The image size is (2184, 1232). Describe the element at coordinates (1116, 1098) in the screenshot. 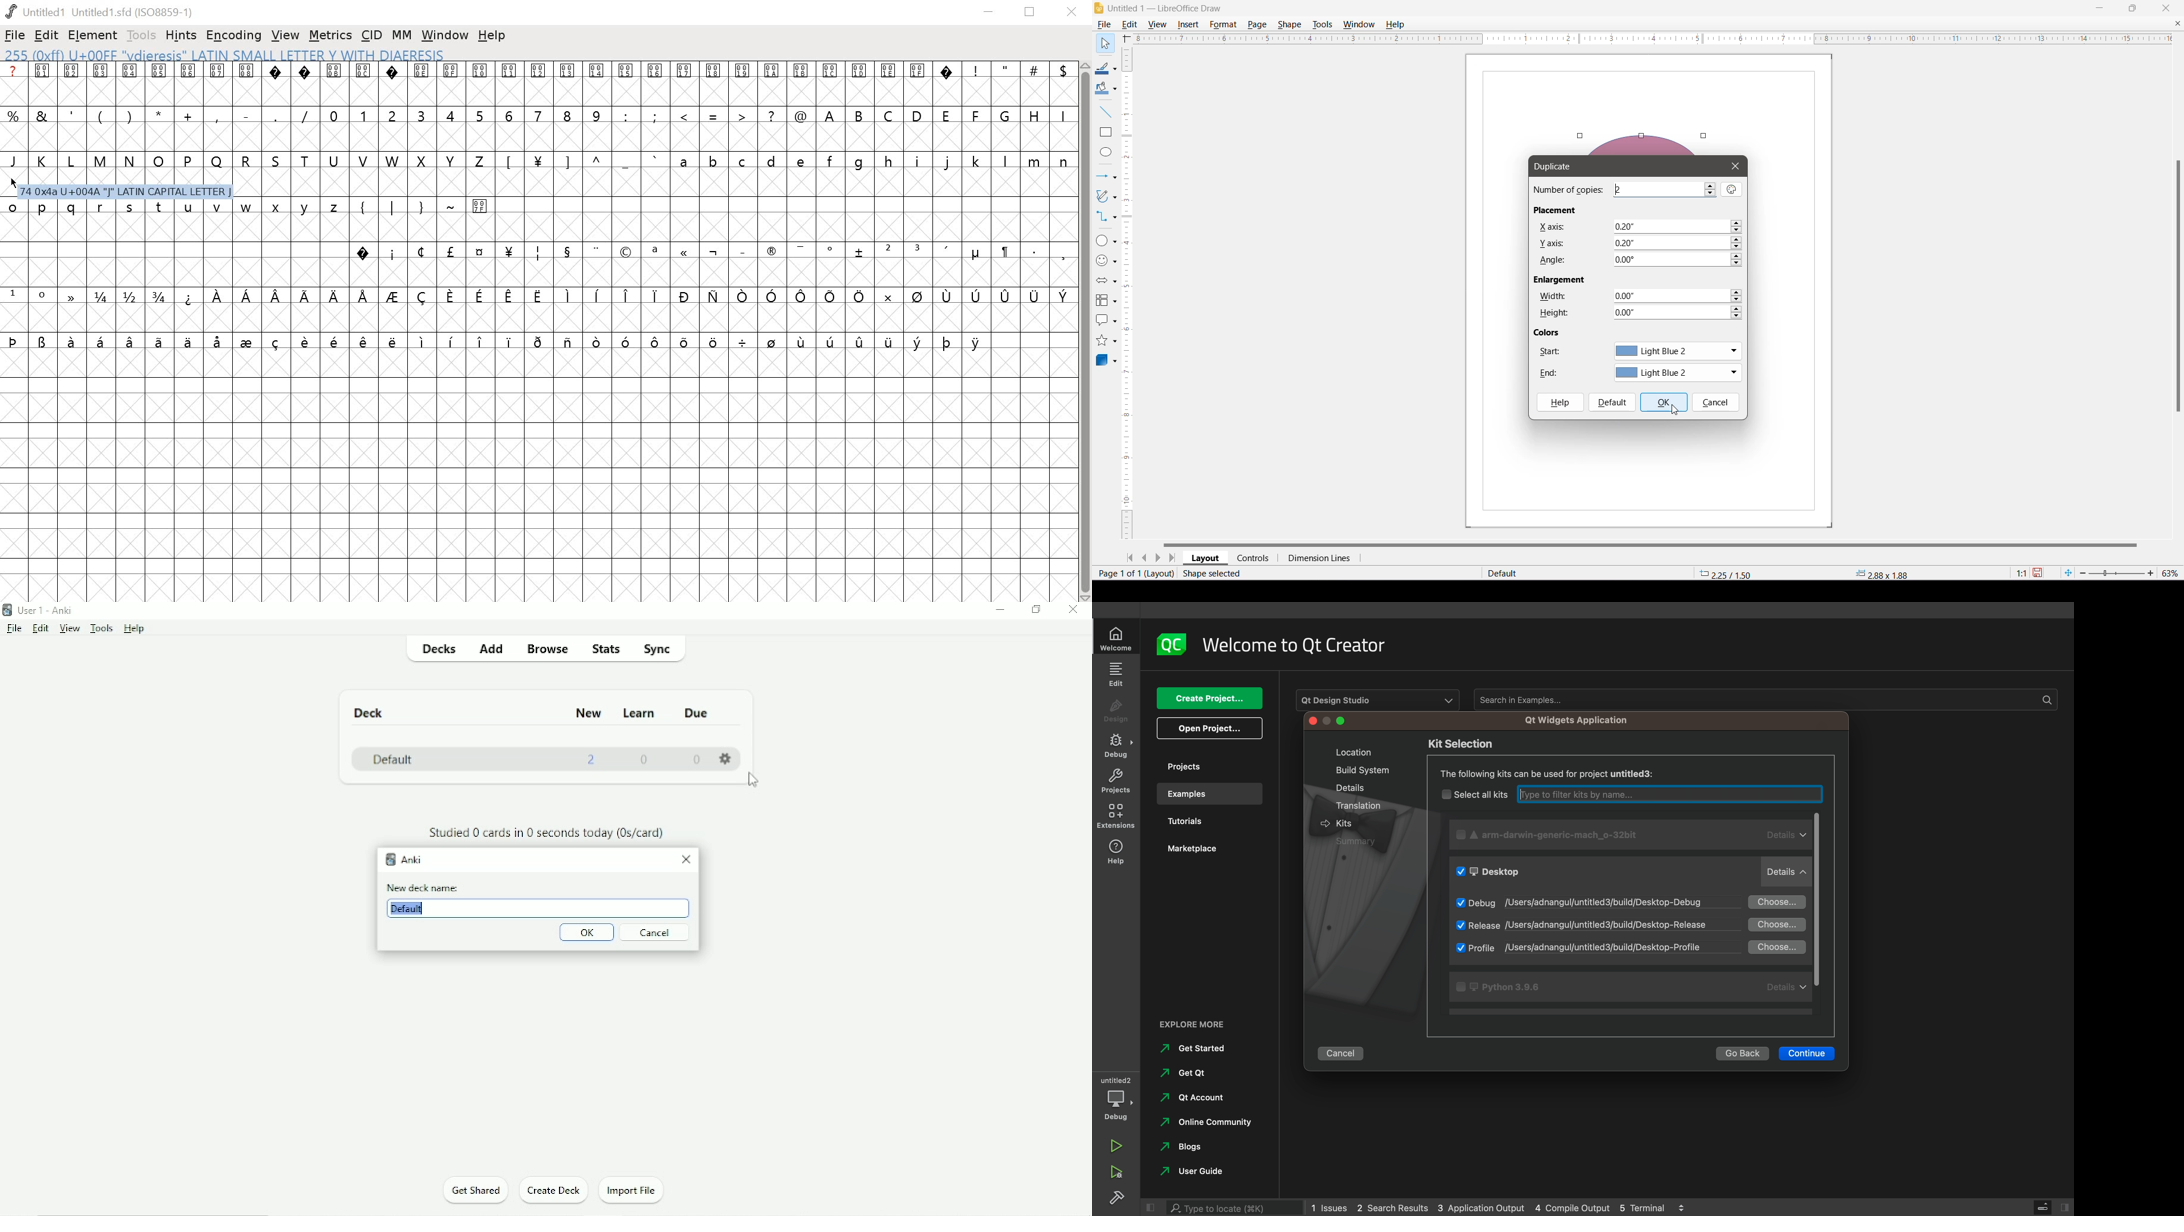

I see `debug` at that location.